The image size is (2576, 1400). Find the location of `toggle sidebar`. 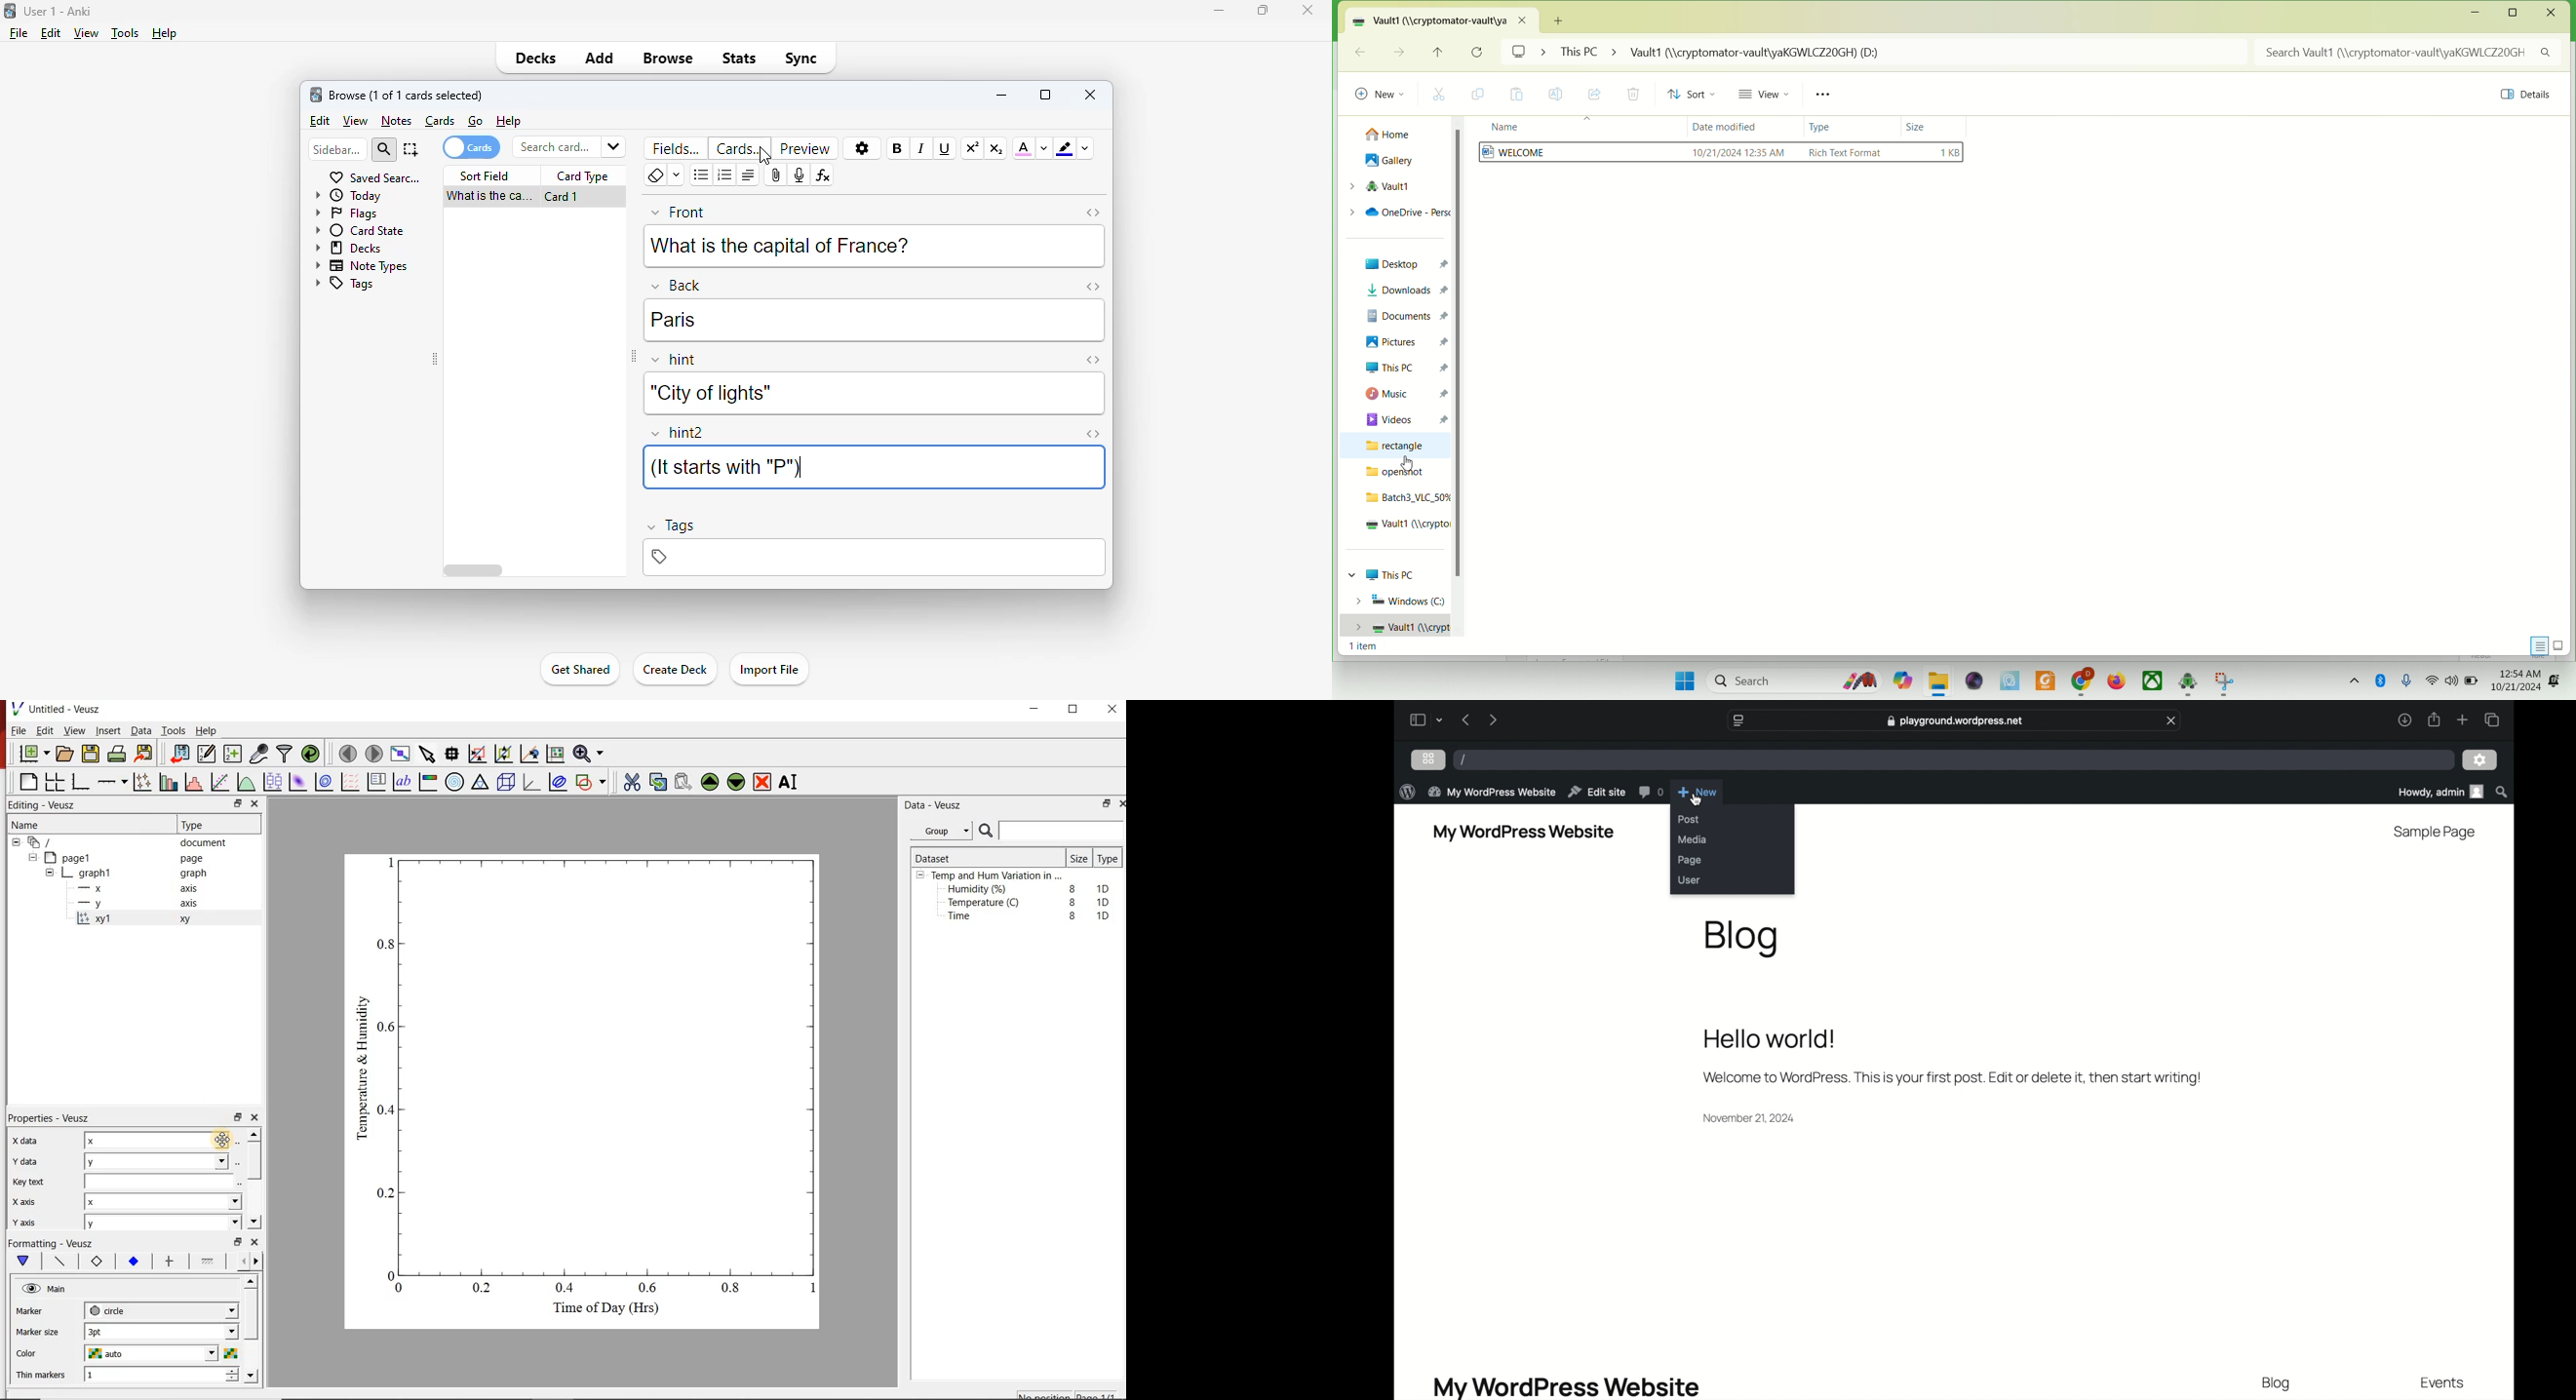

toggle sidebar is located at coordinates (632, 357).